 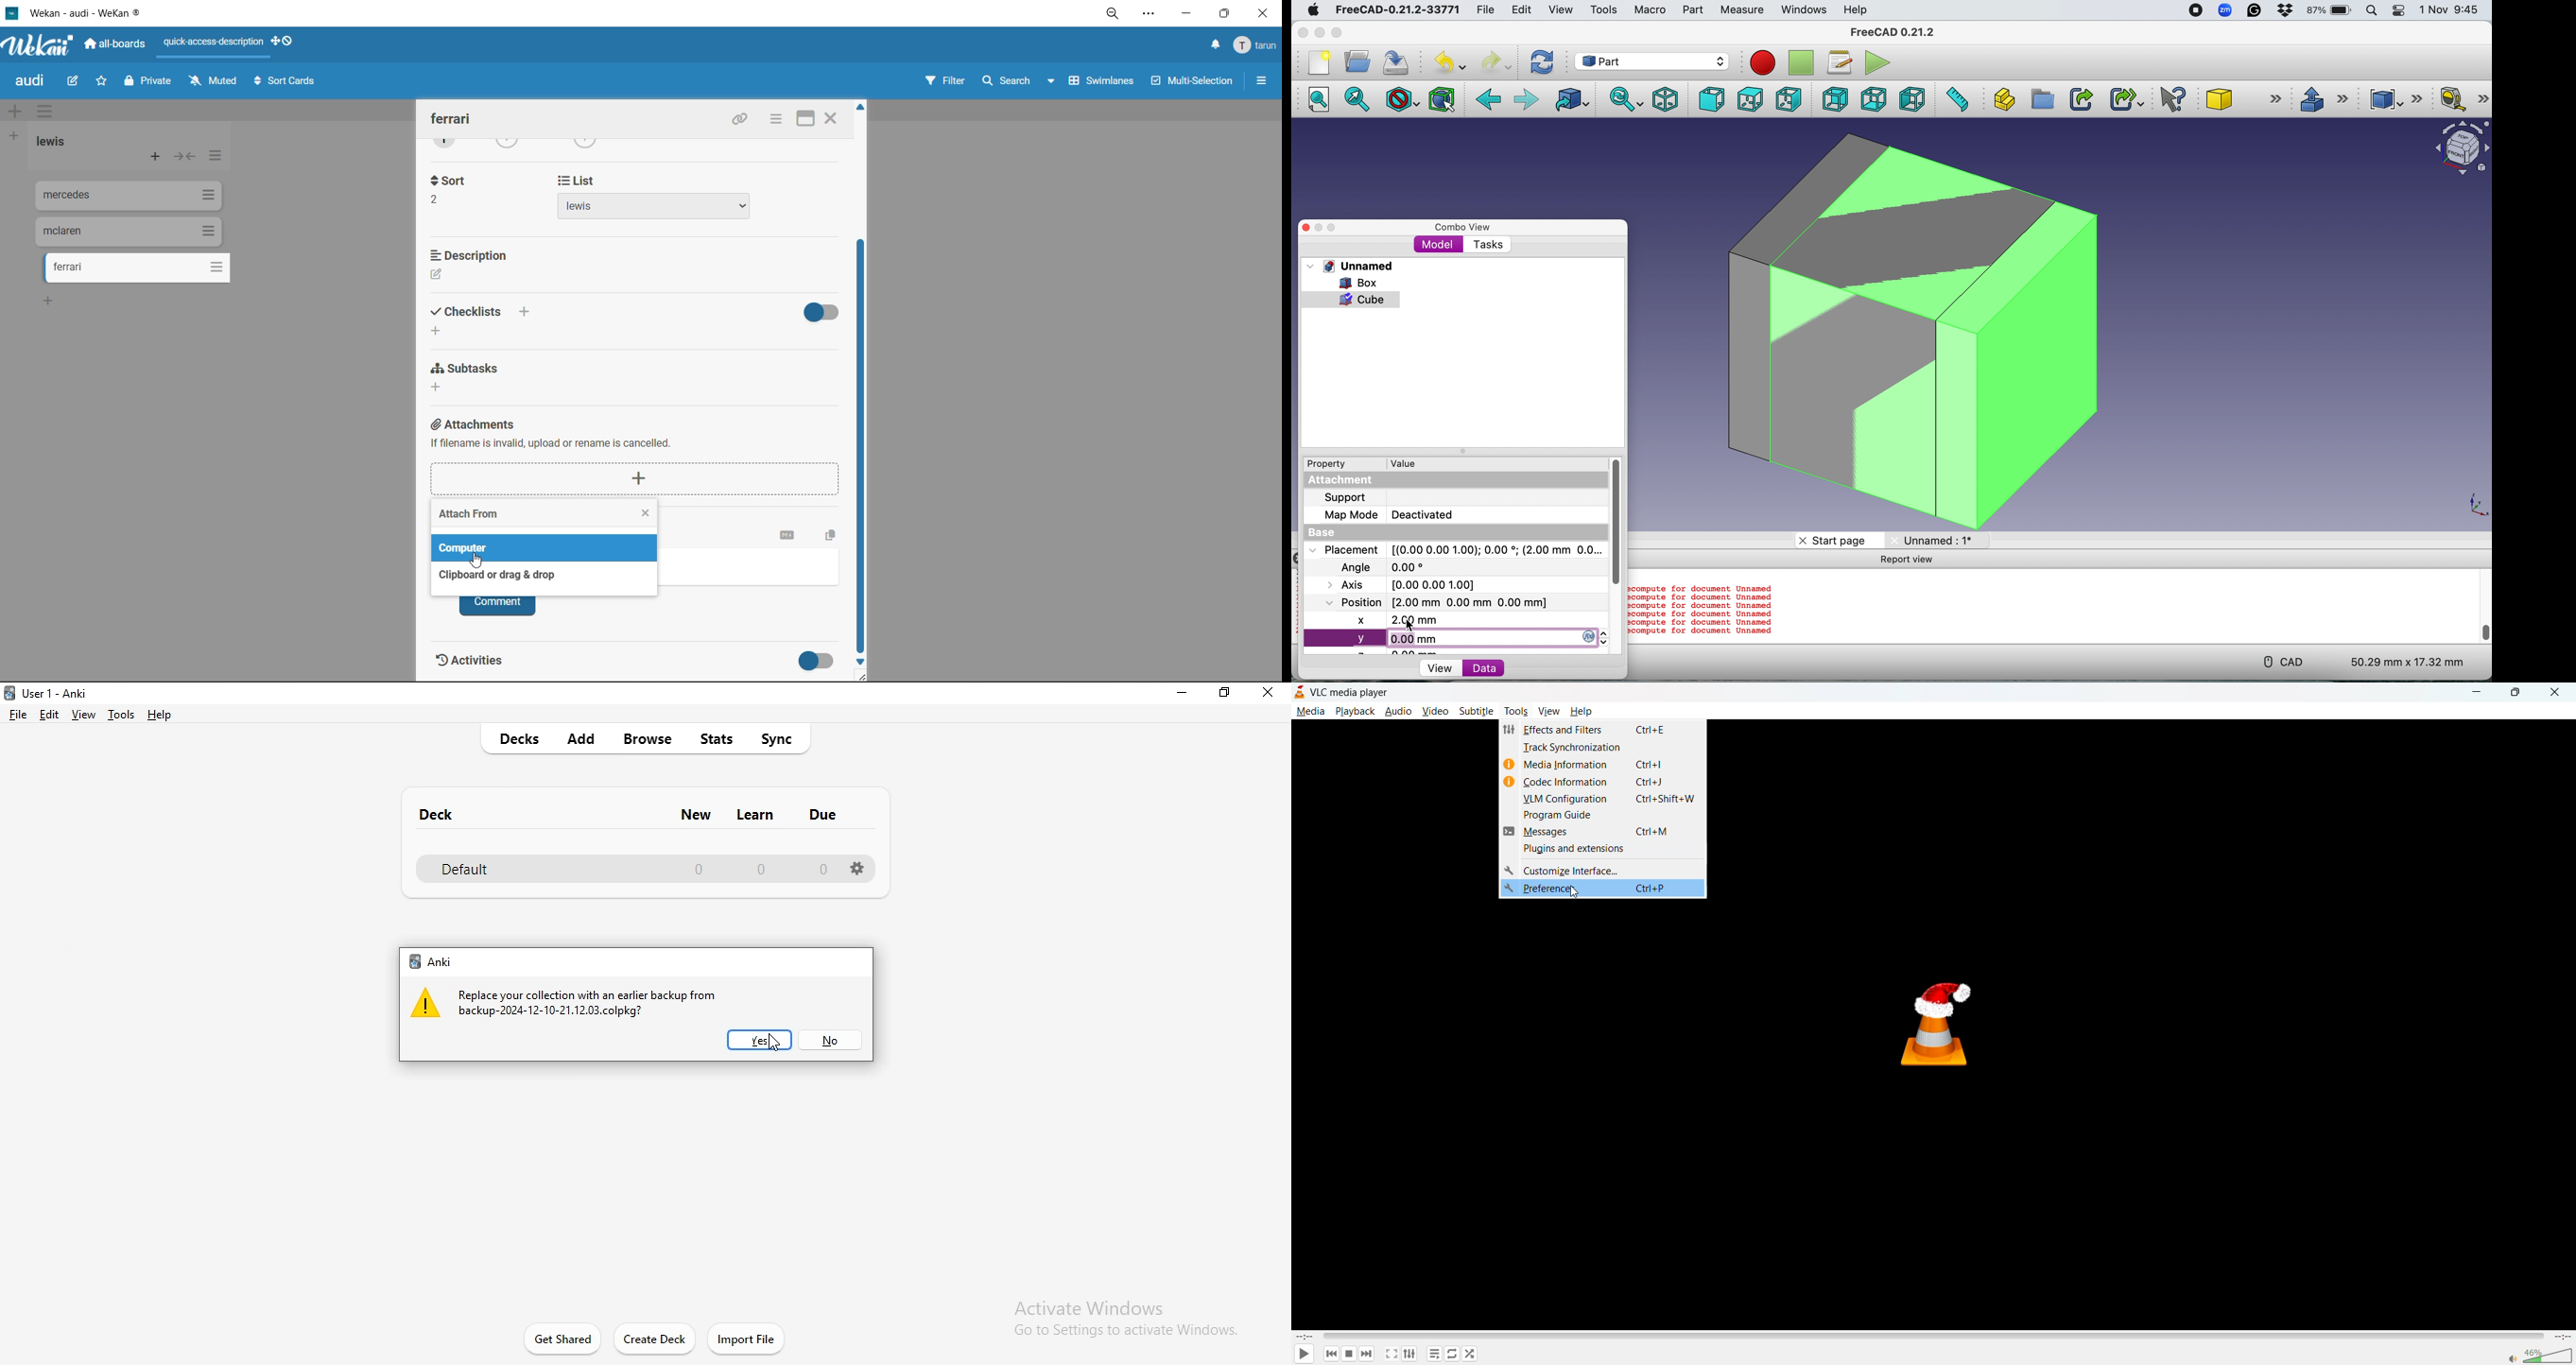 I want to click on add card, so click(x=156, y=158).